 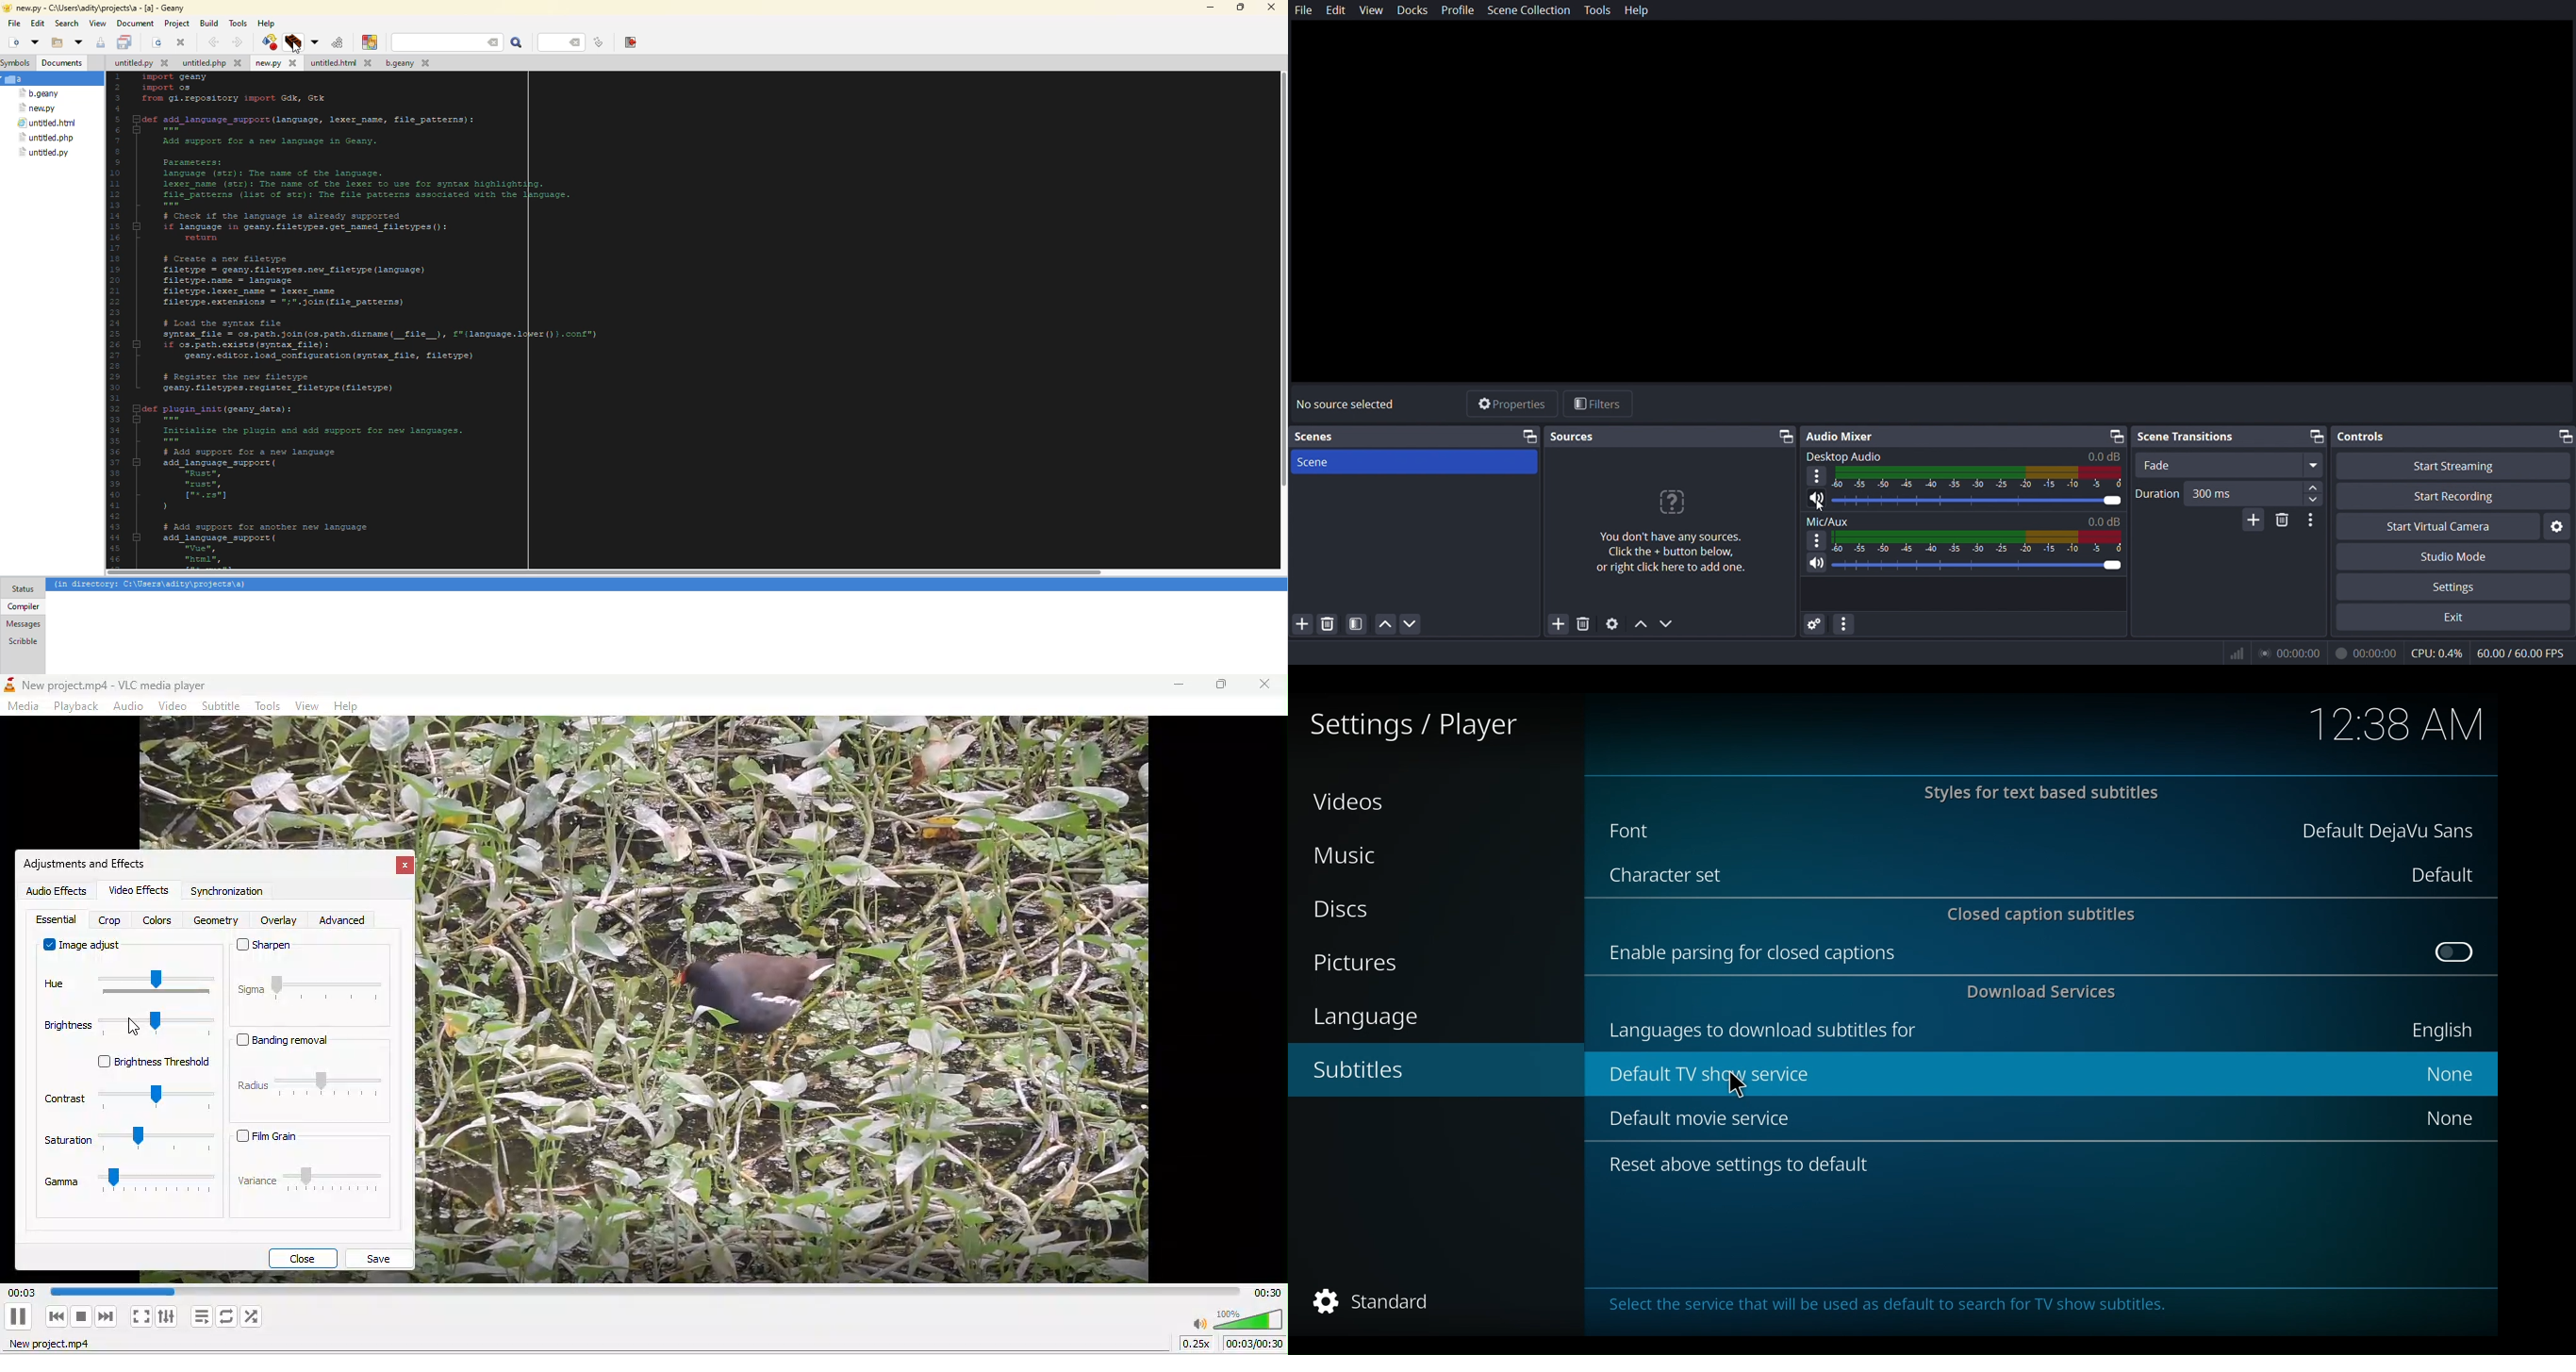 I want to click on add sources, so click(x=1559, y=624).